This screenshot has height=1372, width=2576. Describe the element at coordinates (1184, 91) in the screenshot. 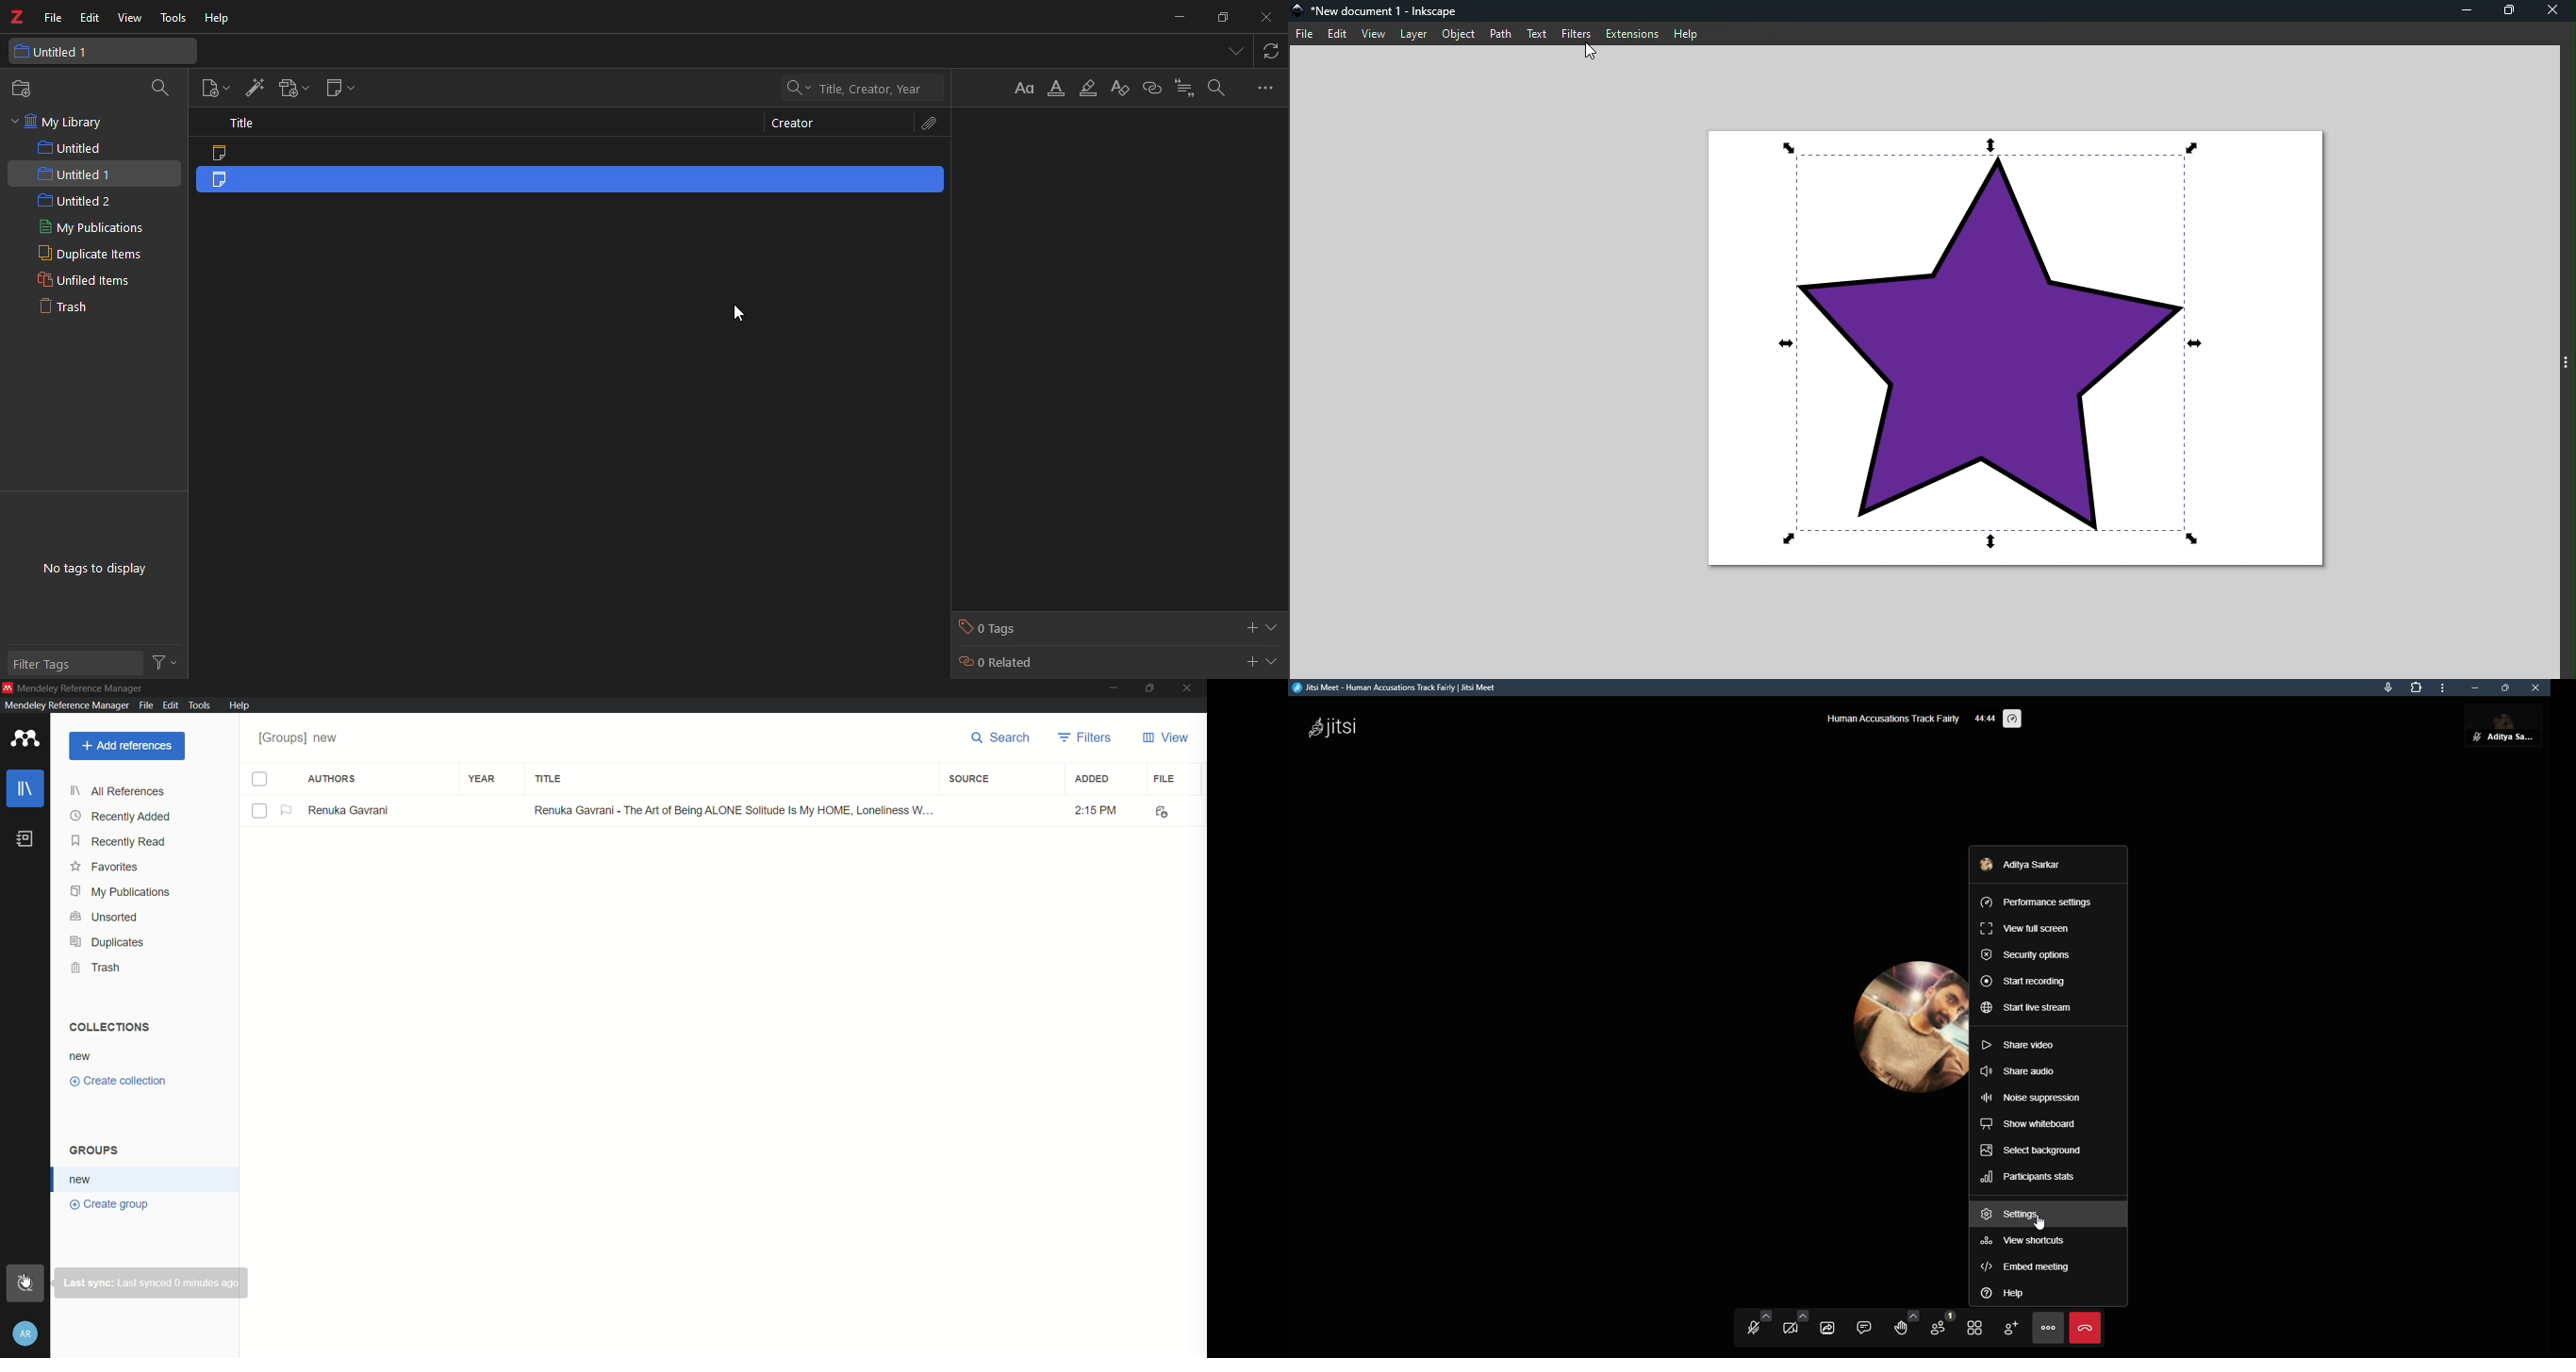

I see `citation` at that location.